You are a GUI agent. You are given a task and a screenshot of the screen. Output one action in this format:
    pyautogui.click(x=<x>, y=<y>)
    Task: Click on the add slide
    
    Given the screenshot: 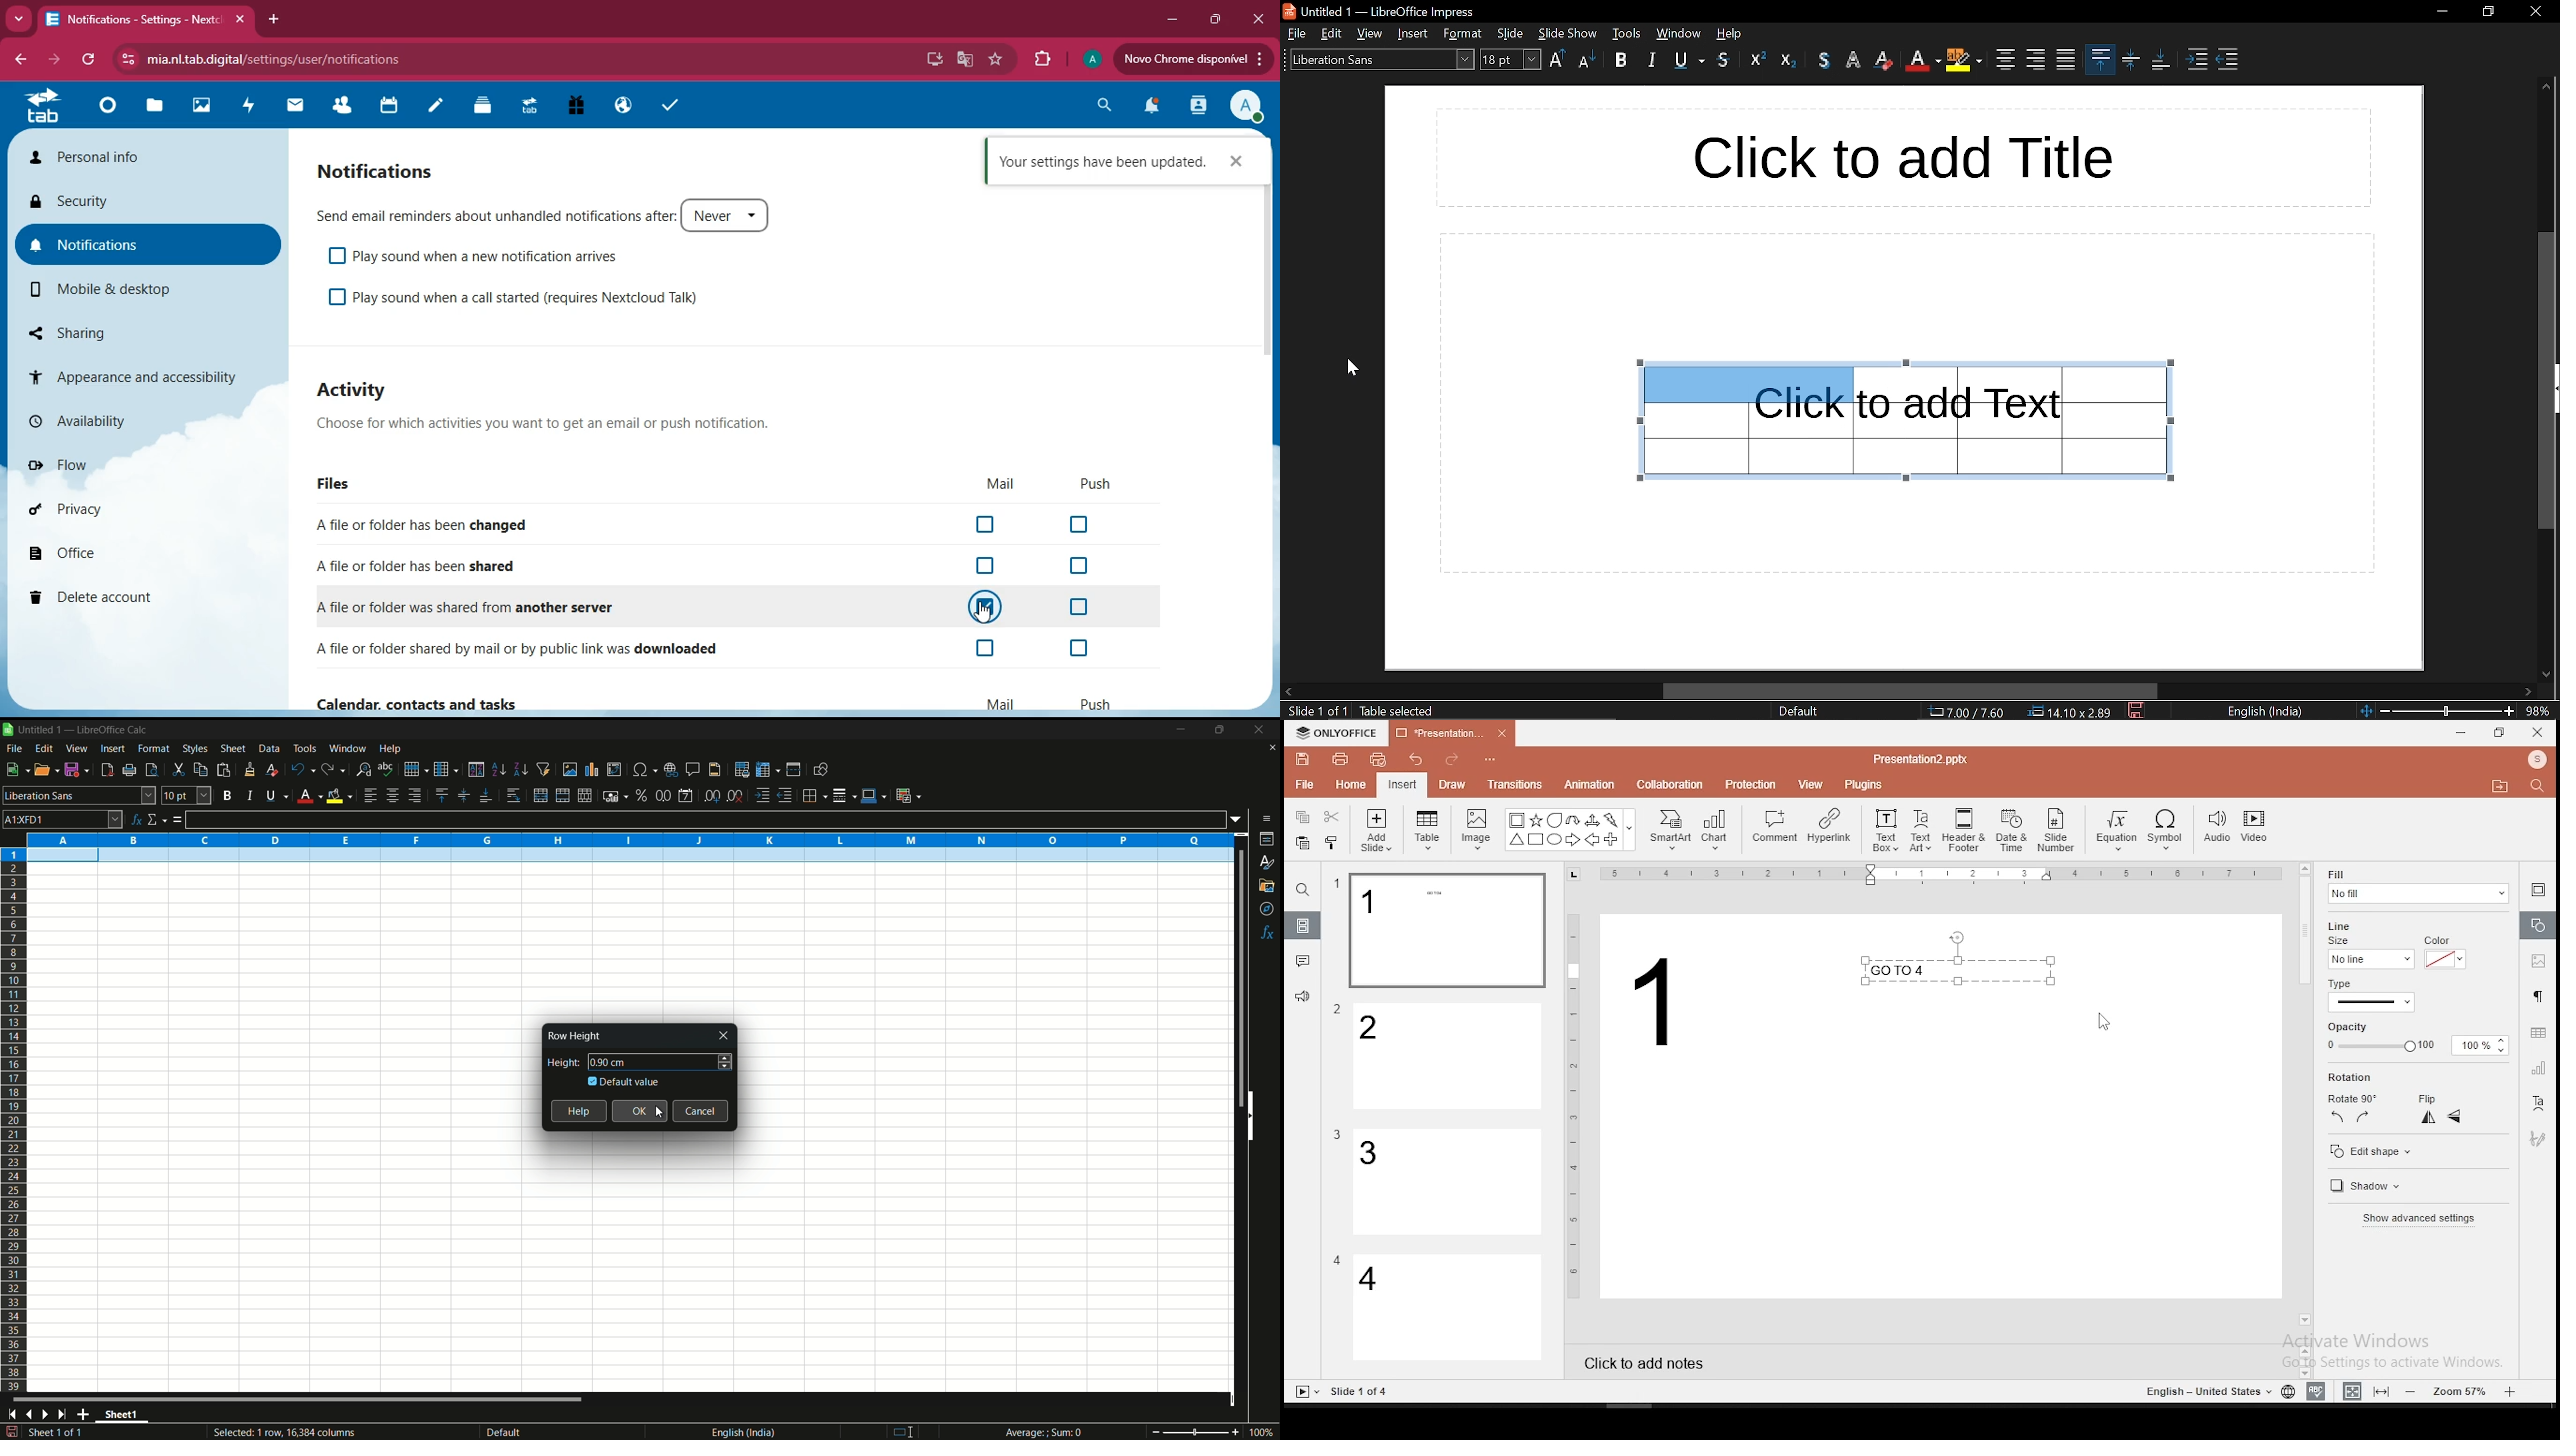 What is the action you would take?
    pyautogui.click(x=1376, y=830)
    